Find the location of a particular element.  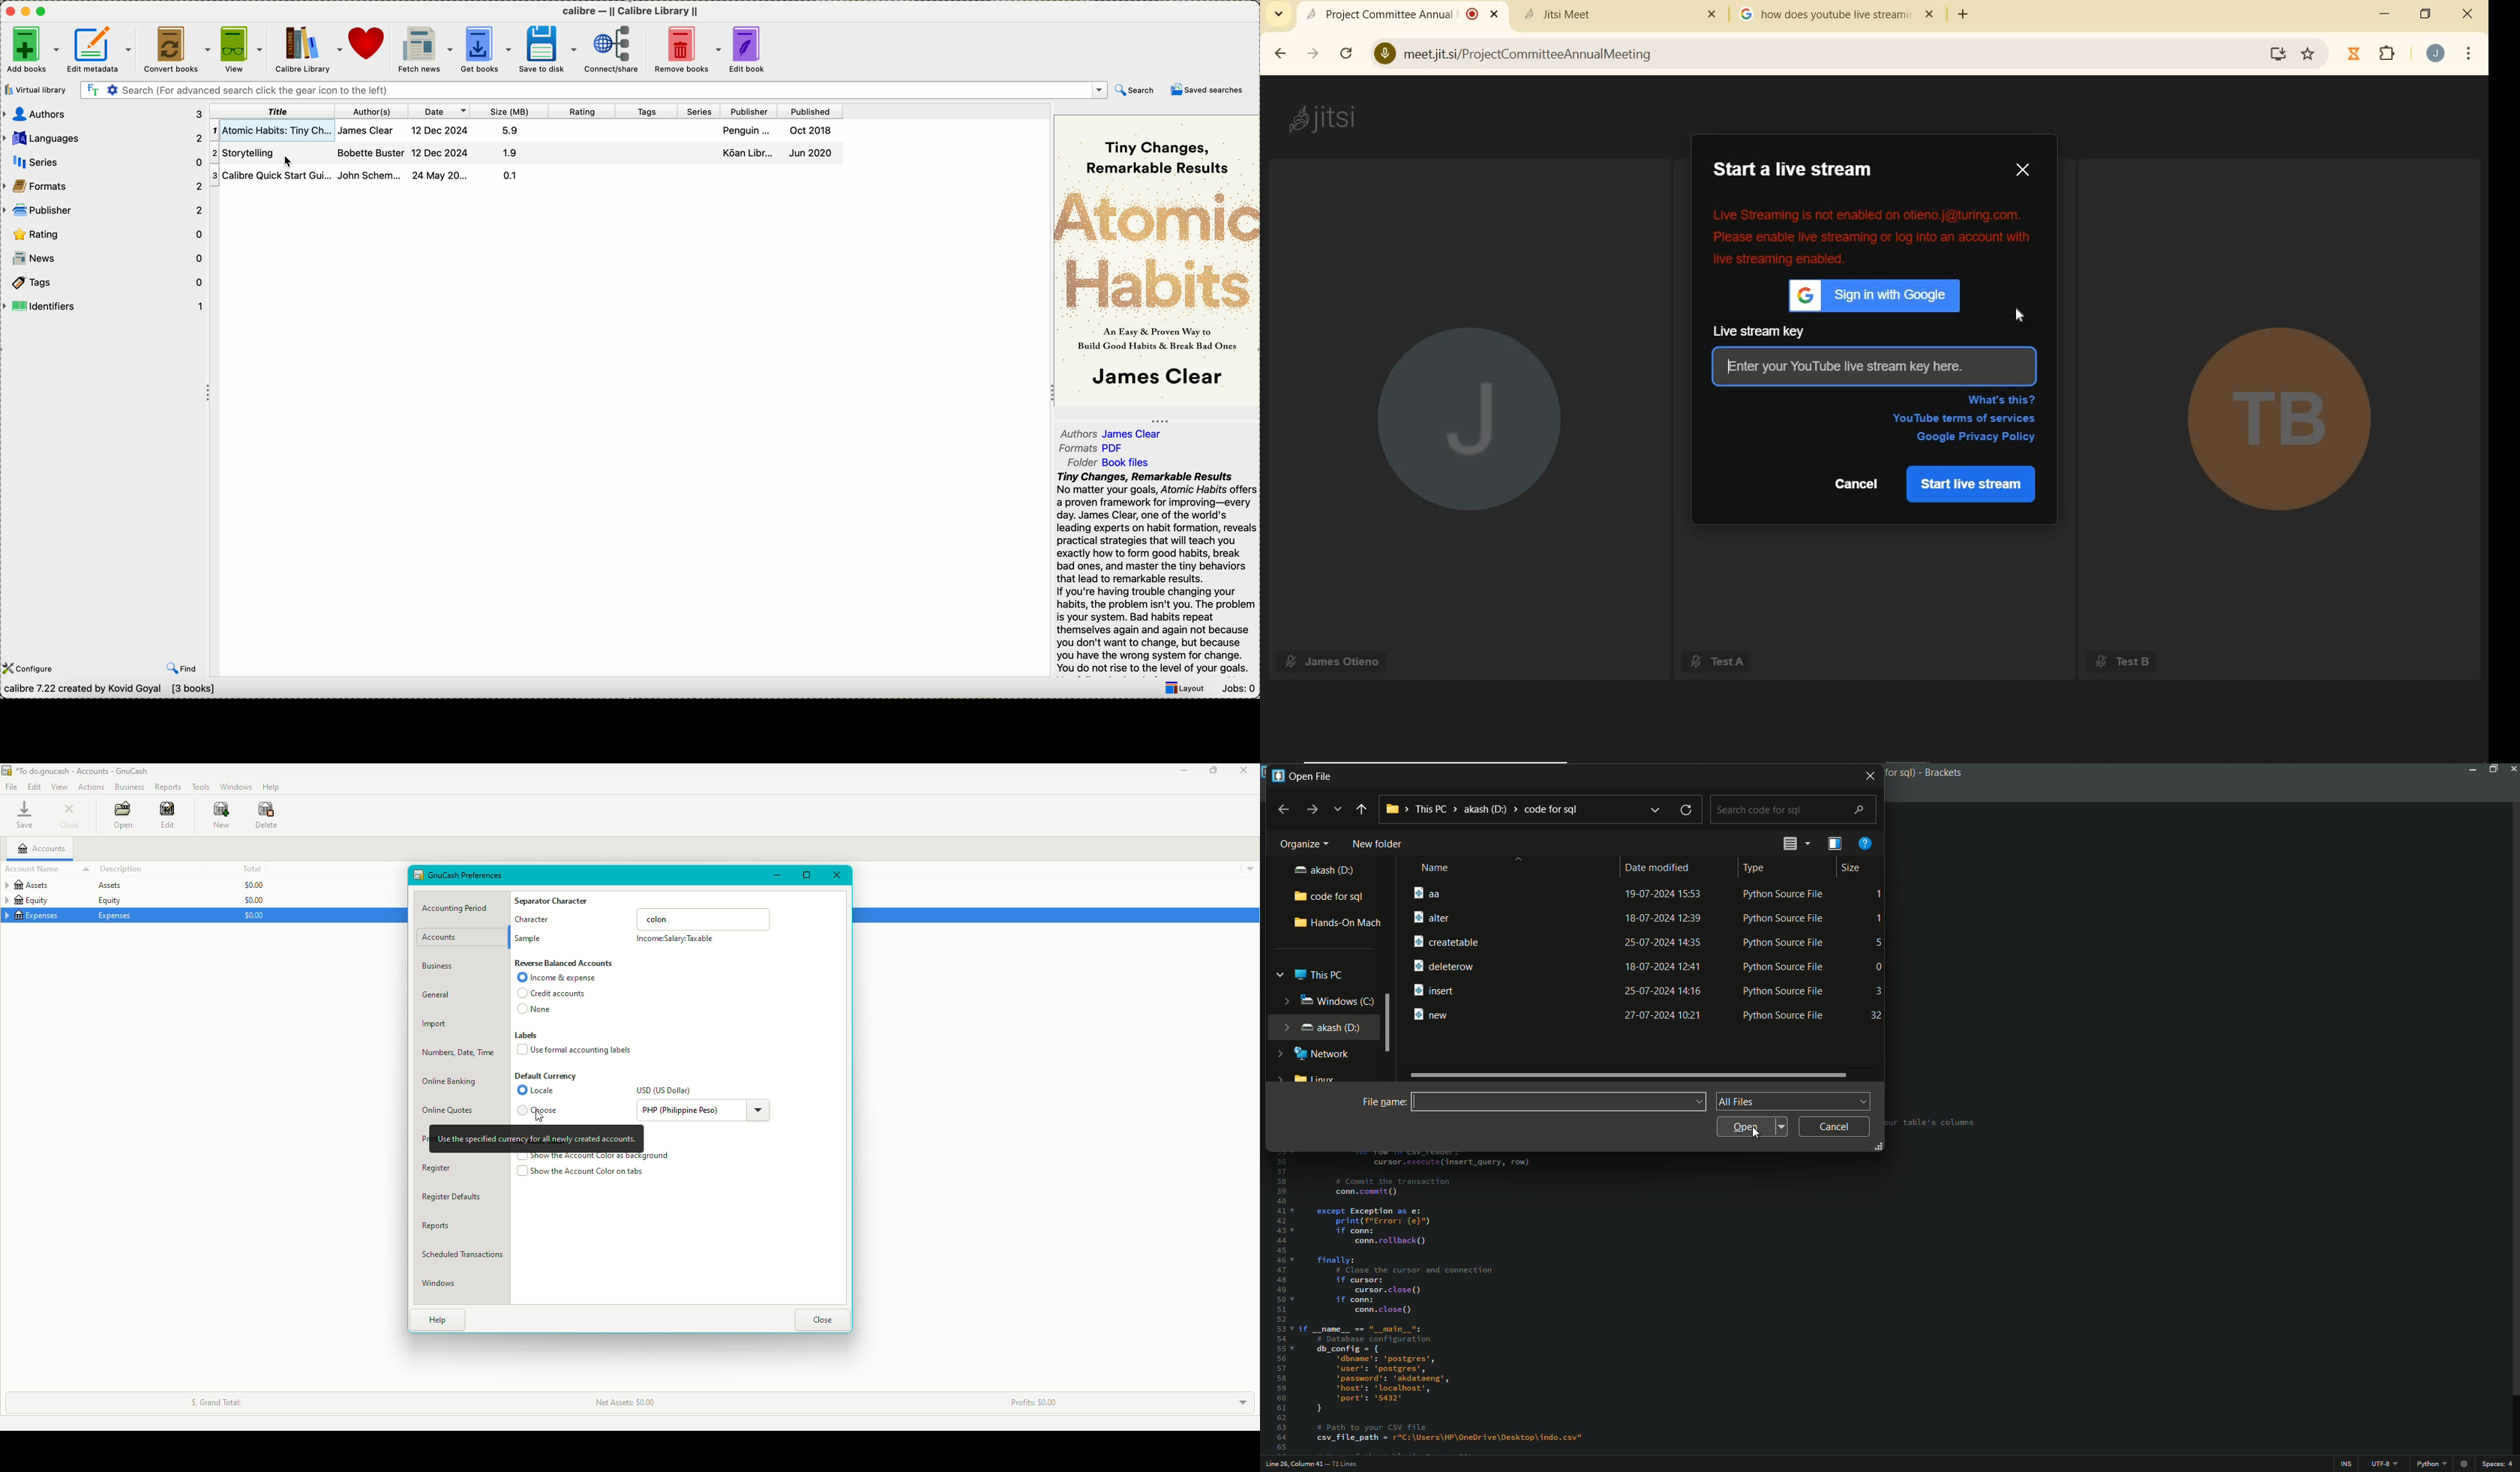

Bookmark  is located at coordinates (2309, 55).